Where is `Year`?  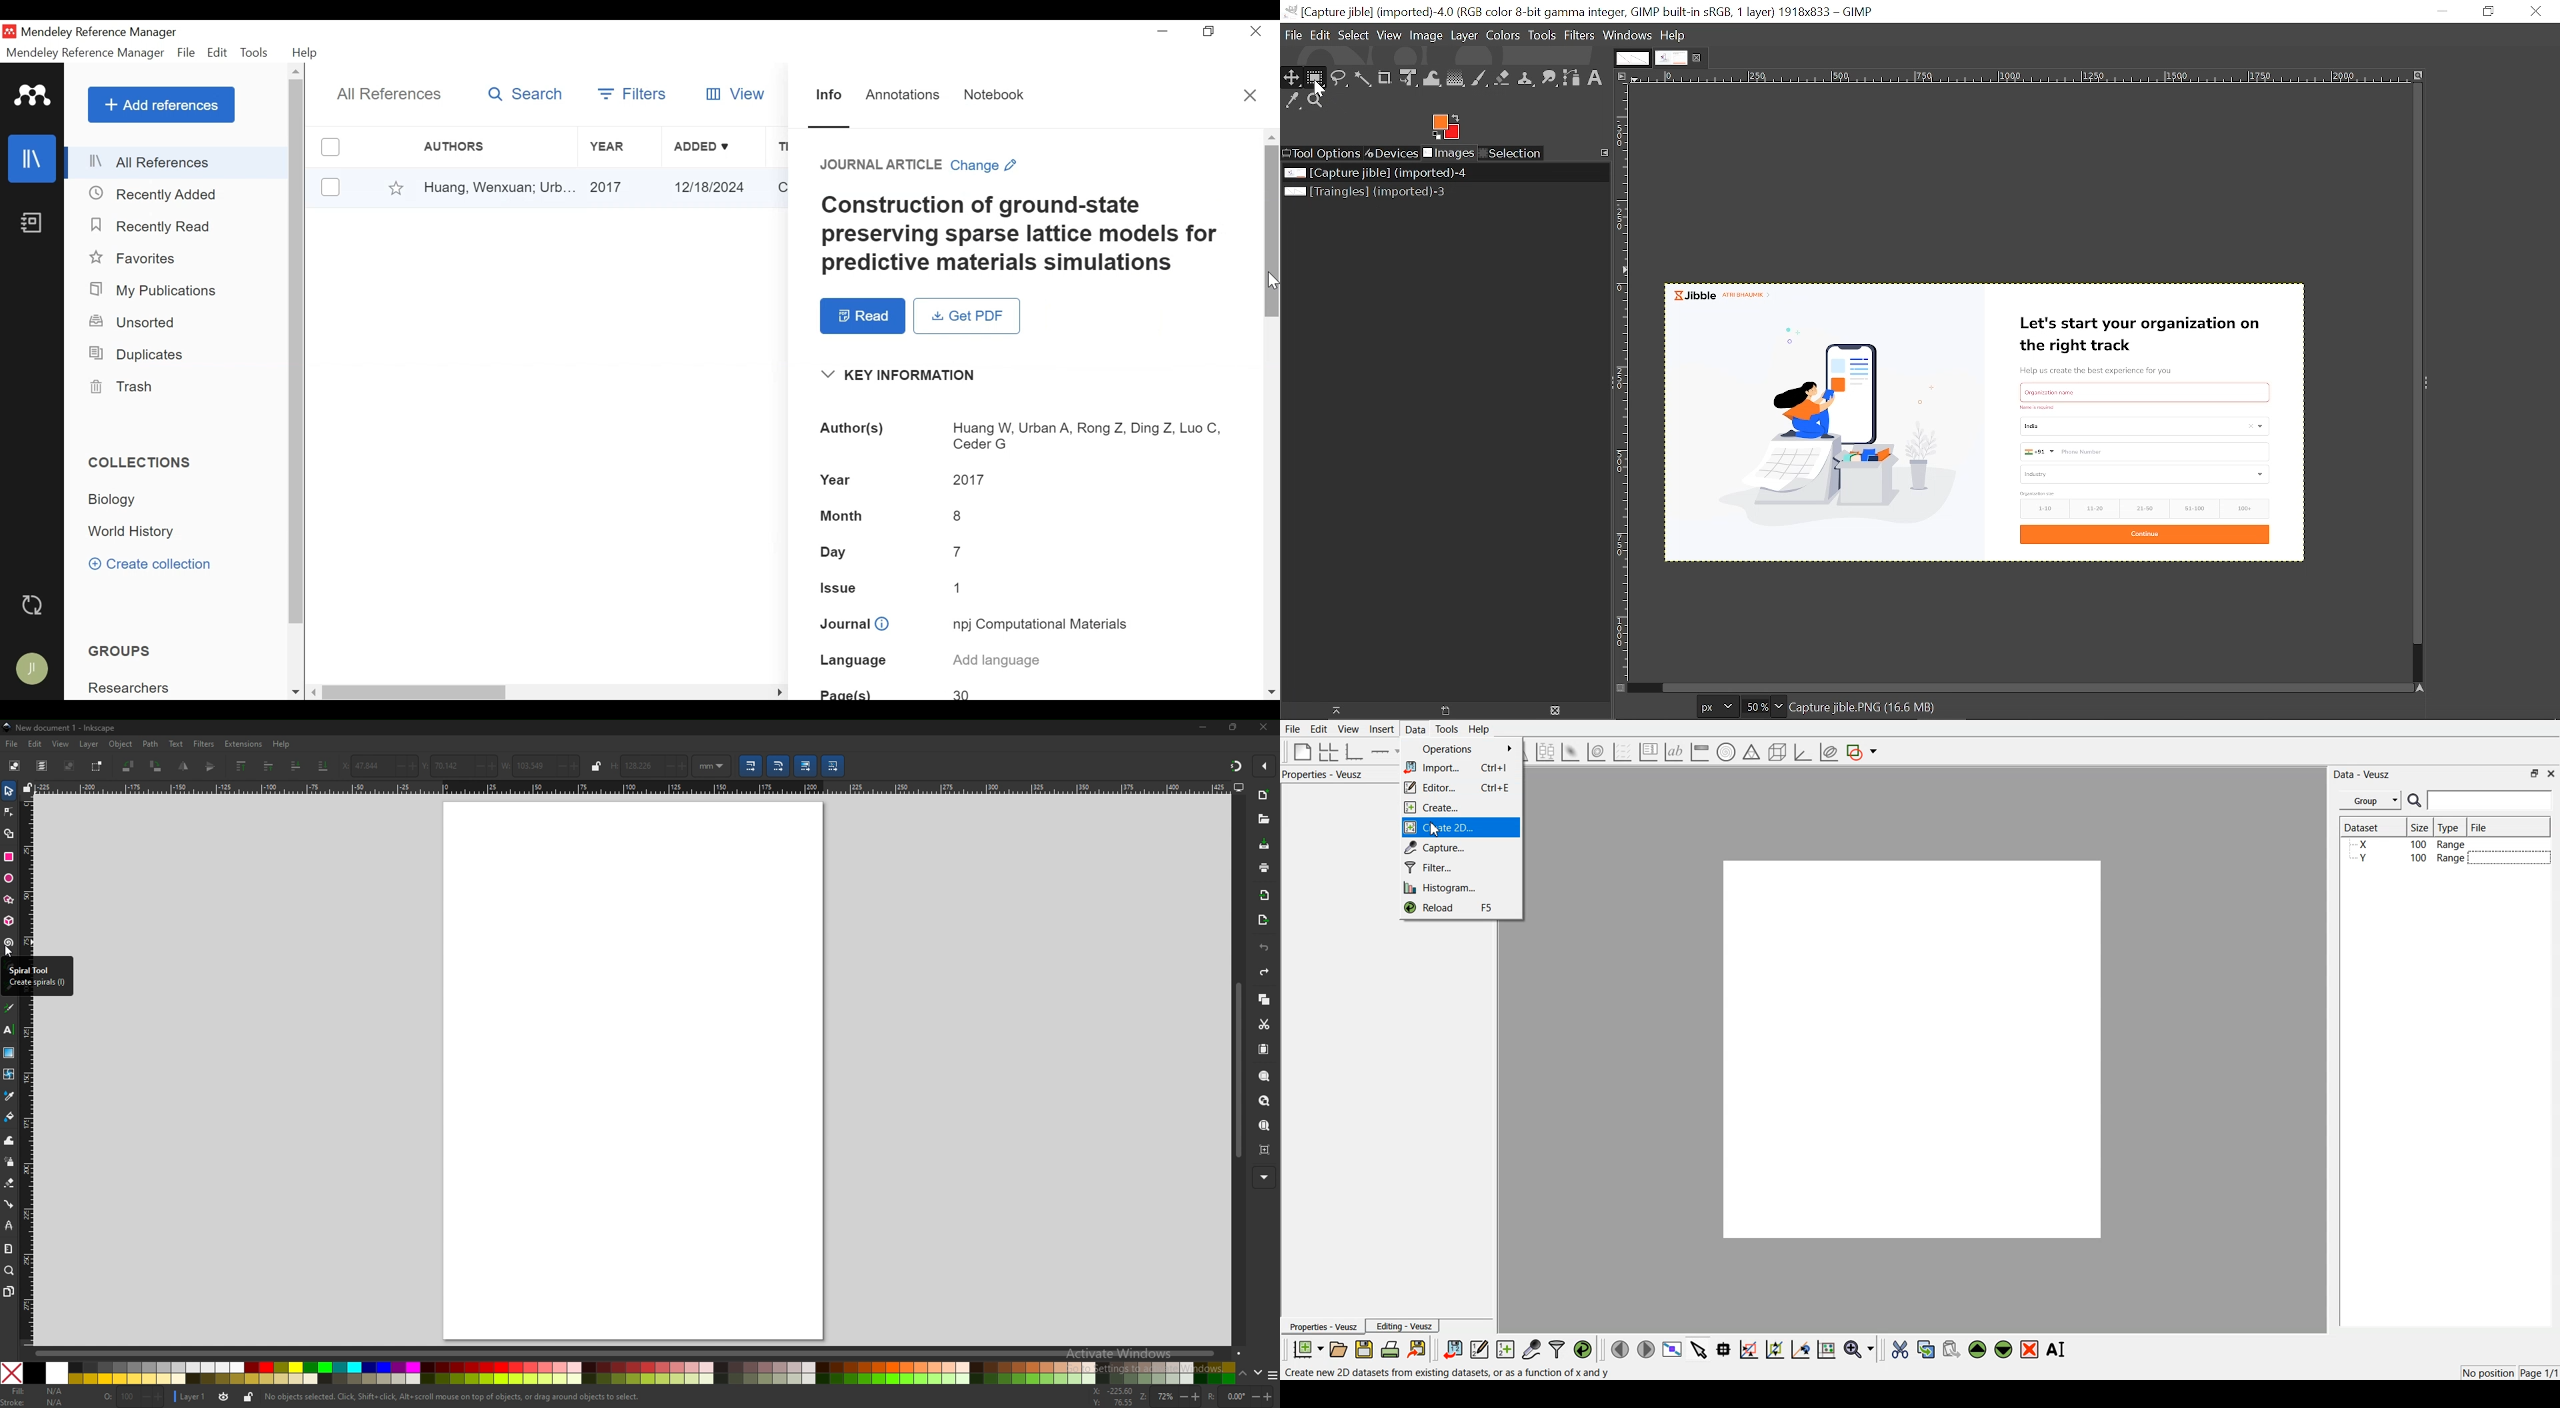
Year is located at coordinates (835, 479).